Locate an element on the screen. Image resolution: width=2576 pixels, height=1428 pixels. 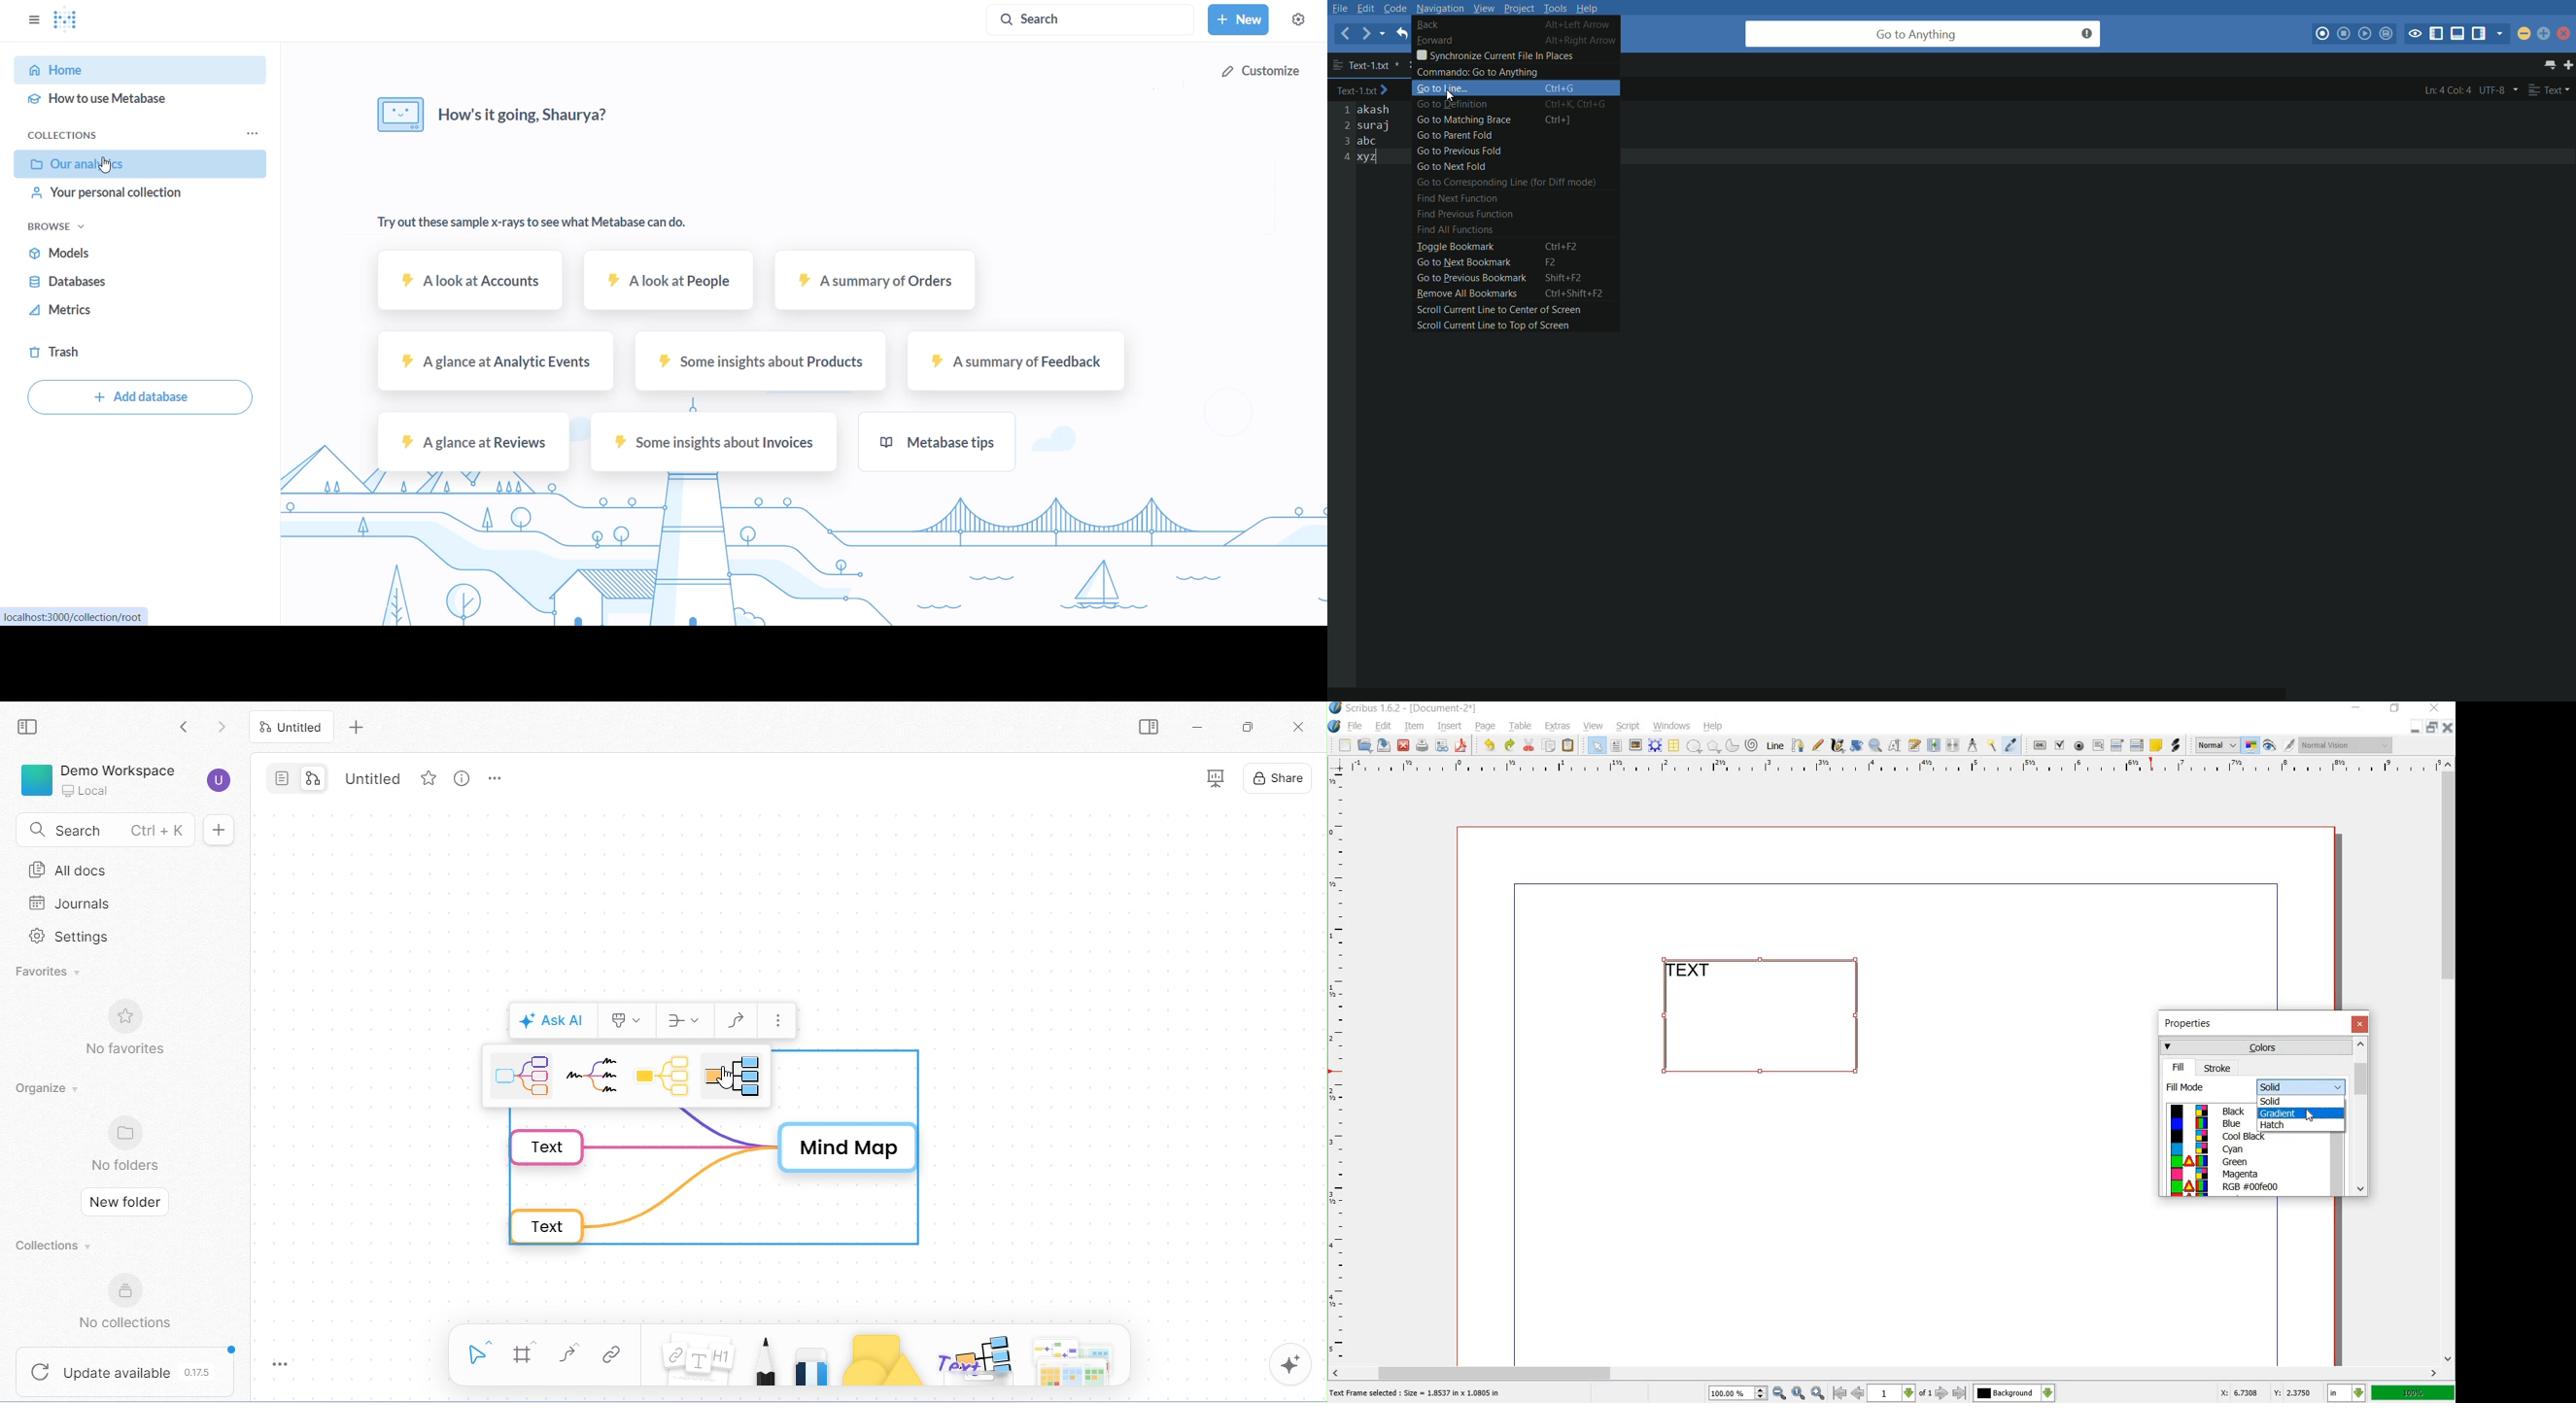
shape is located at coordinates (1694, 747).